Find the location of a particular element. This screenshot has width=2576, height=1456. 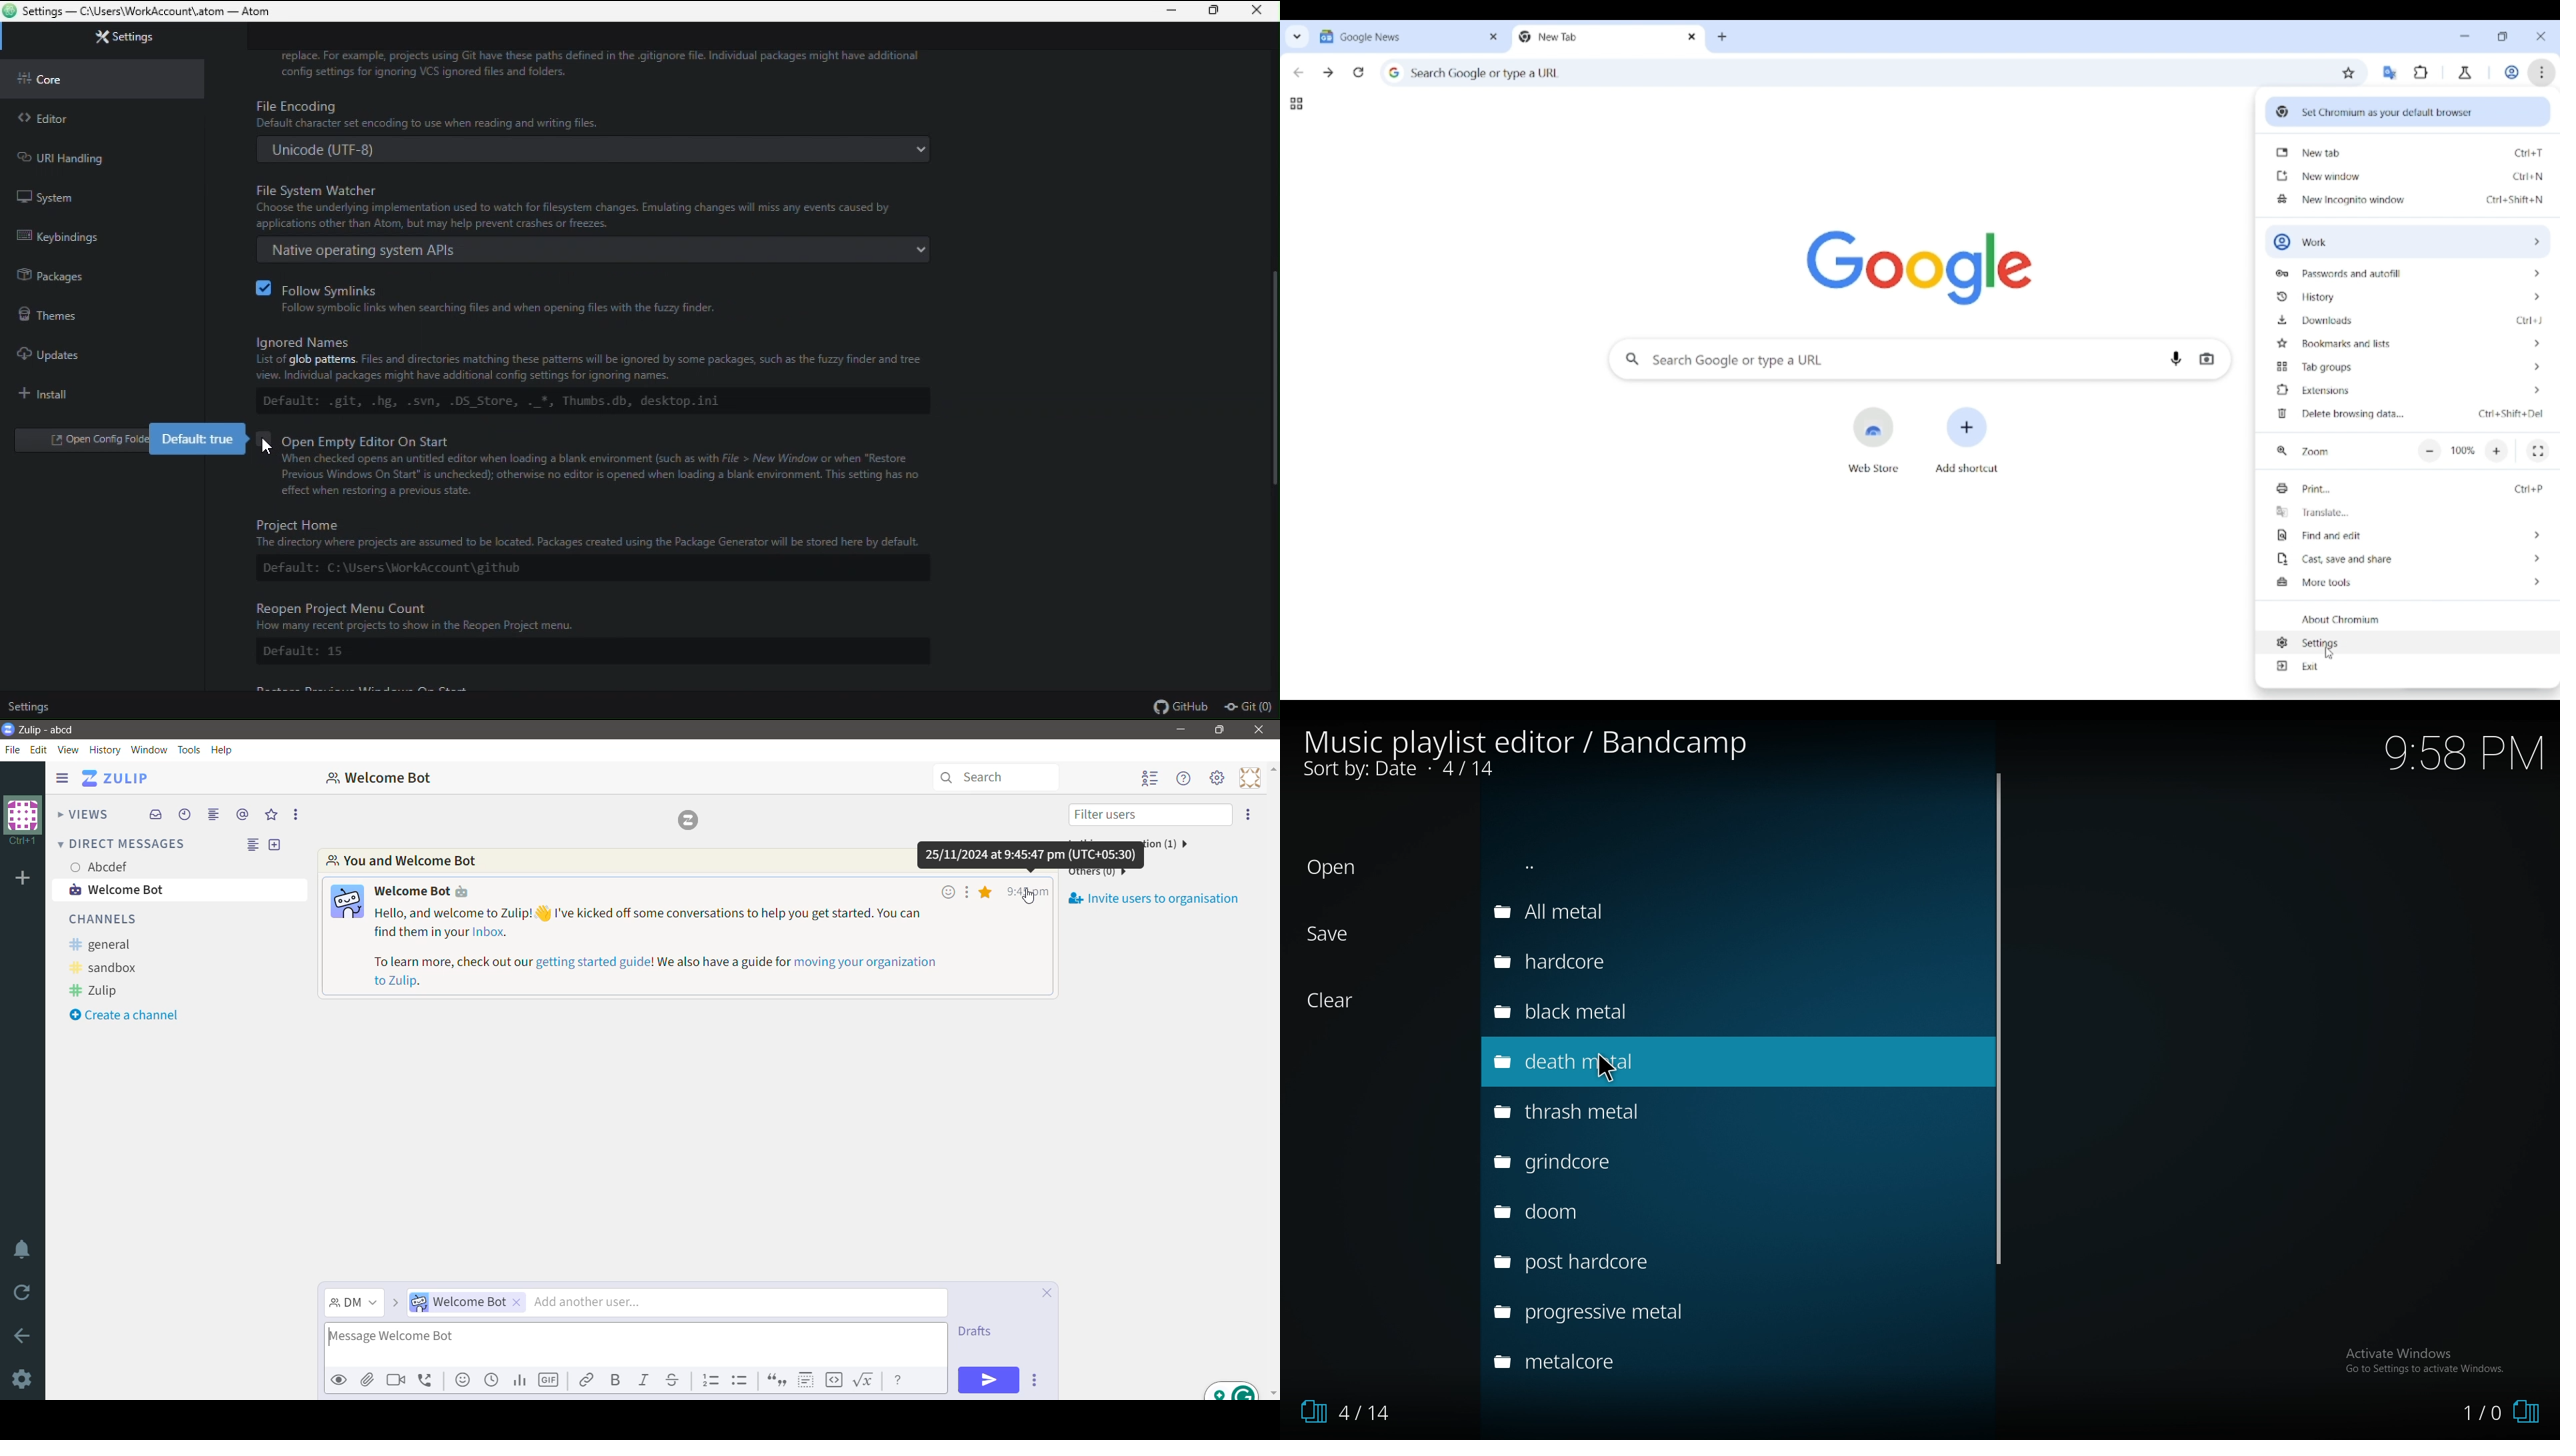

Application Logo is located at coordinates (8, 730).